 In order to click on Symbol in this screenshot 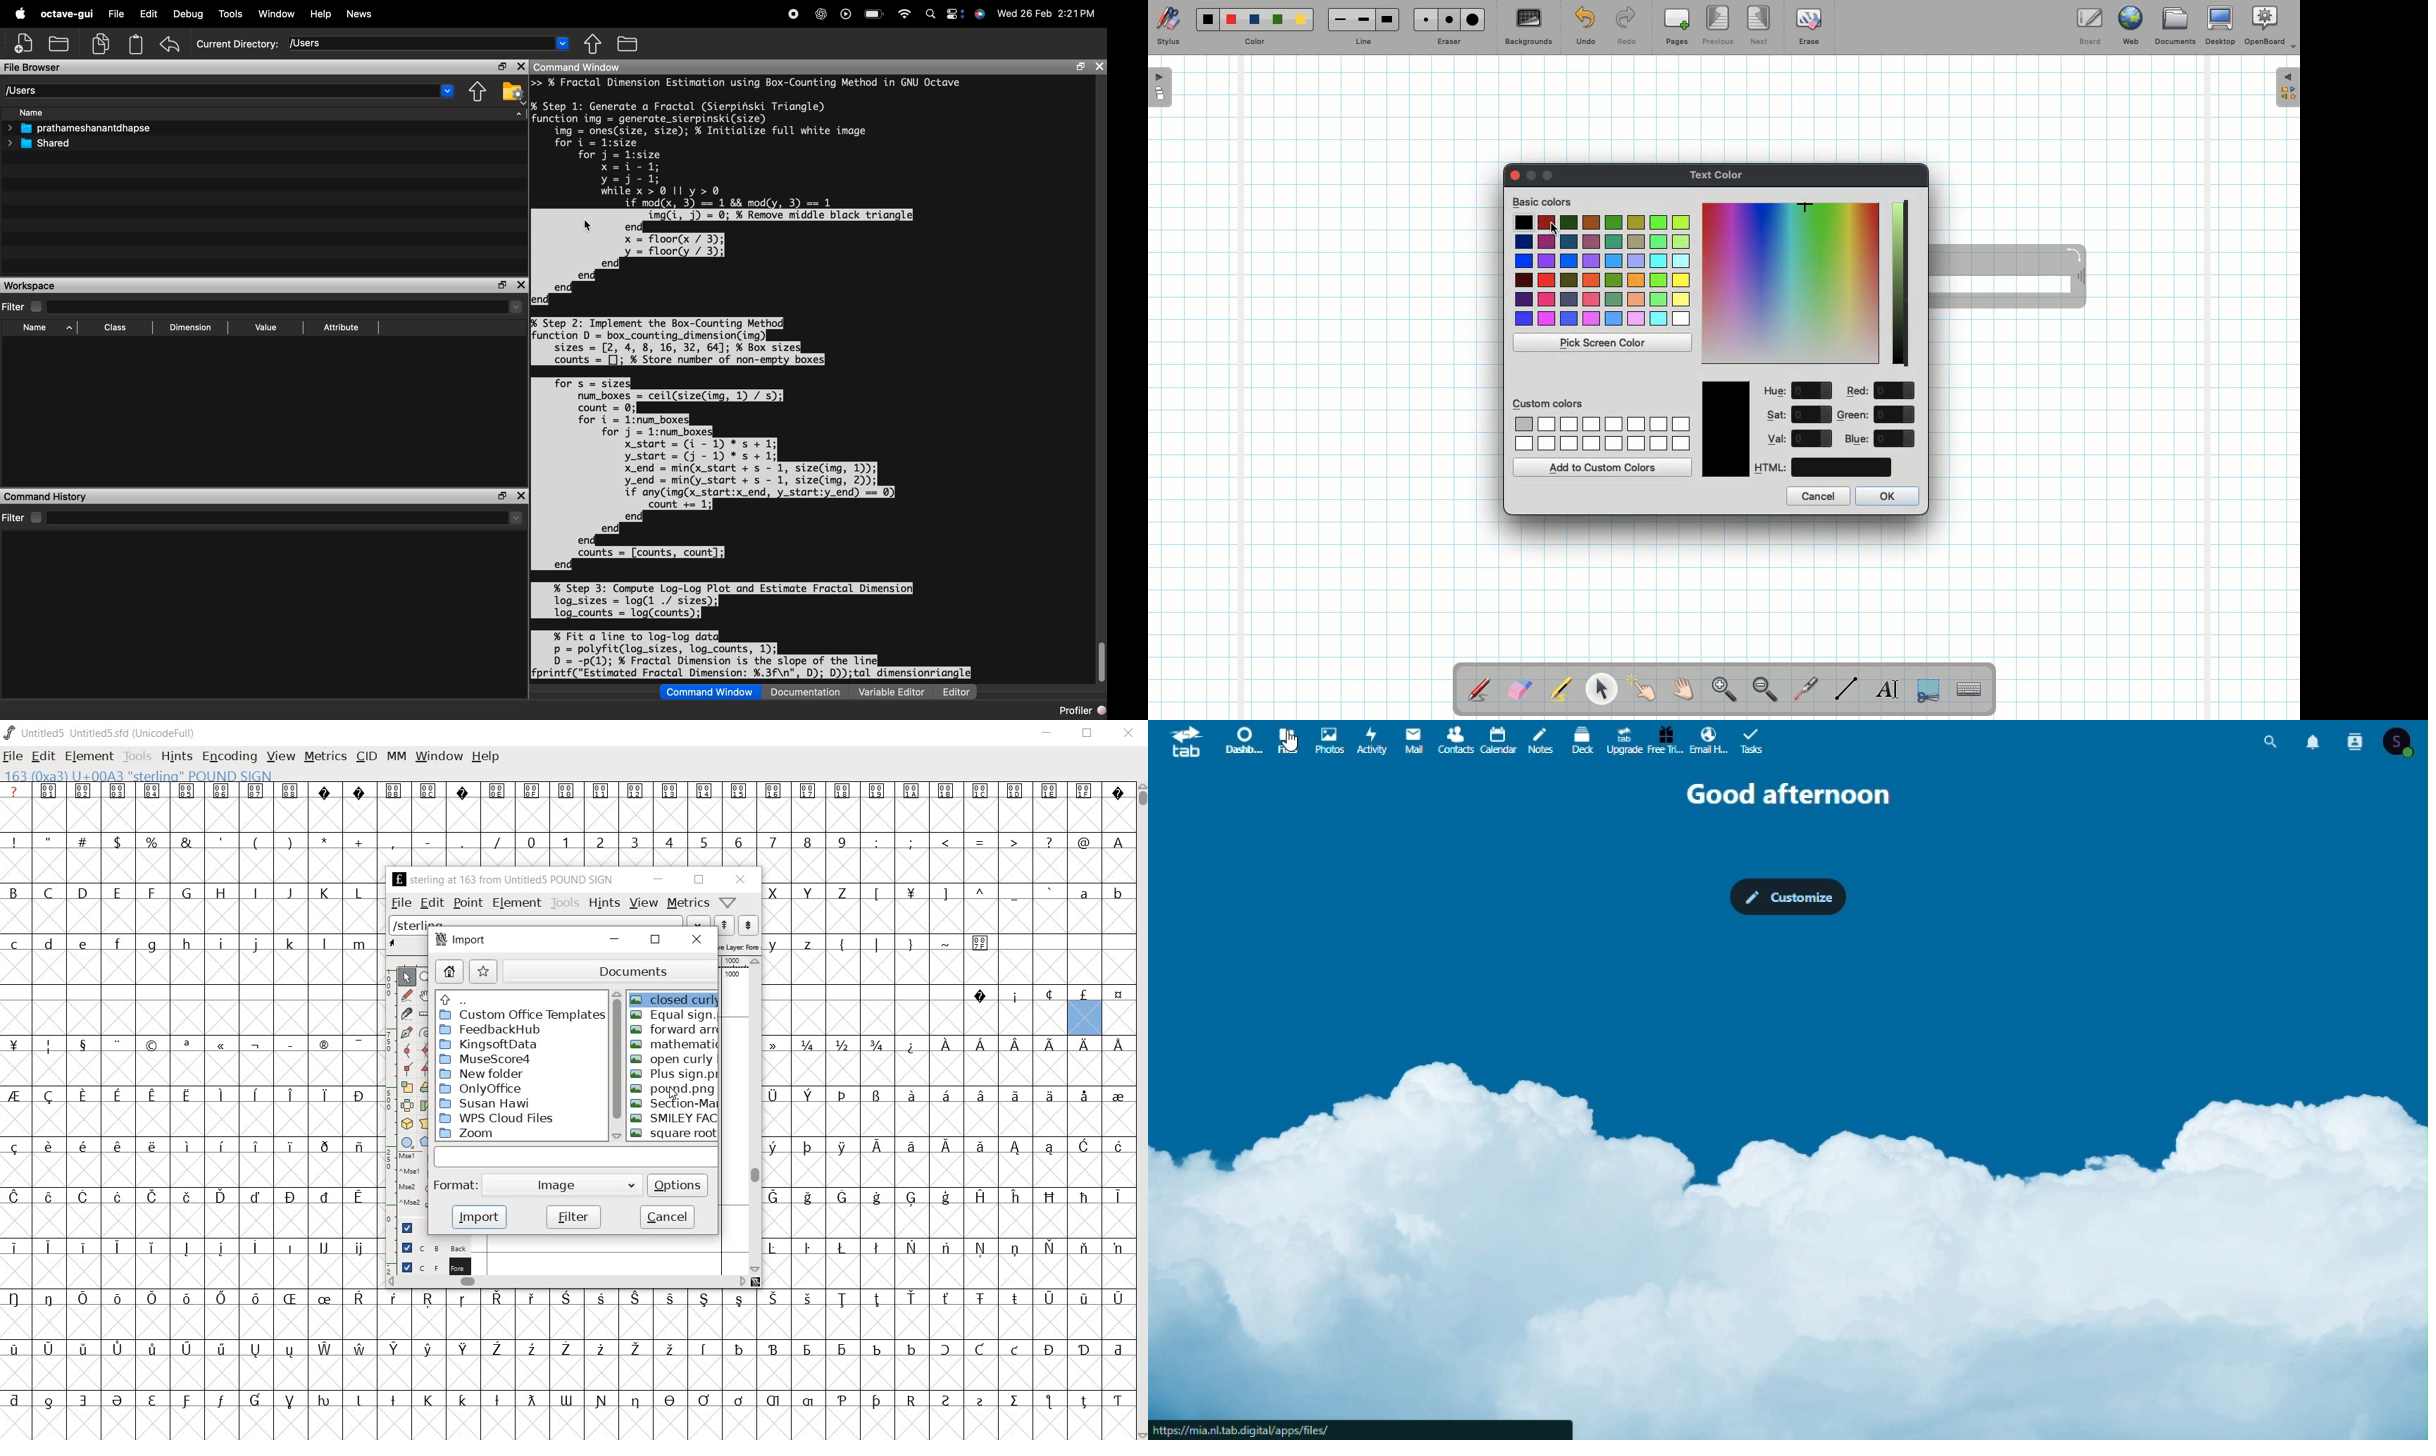, I will do `click(152, 1401)`.